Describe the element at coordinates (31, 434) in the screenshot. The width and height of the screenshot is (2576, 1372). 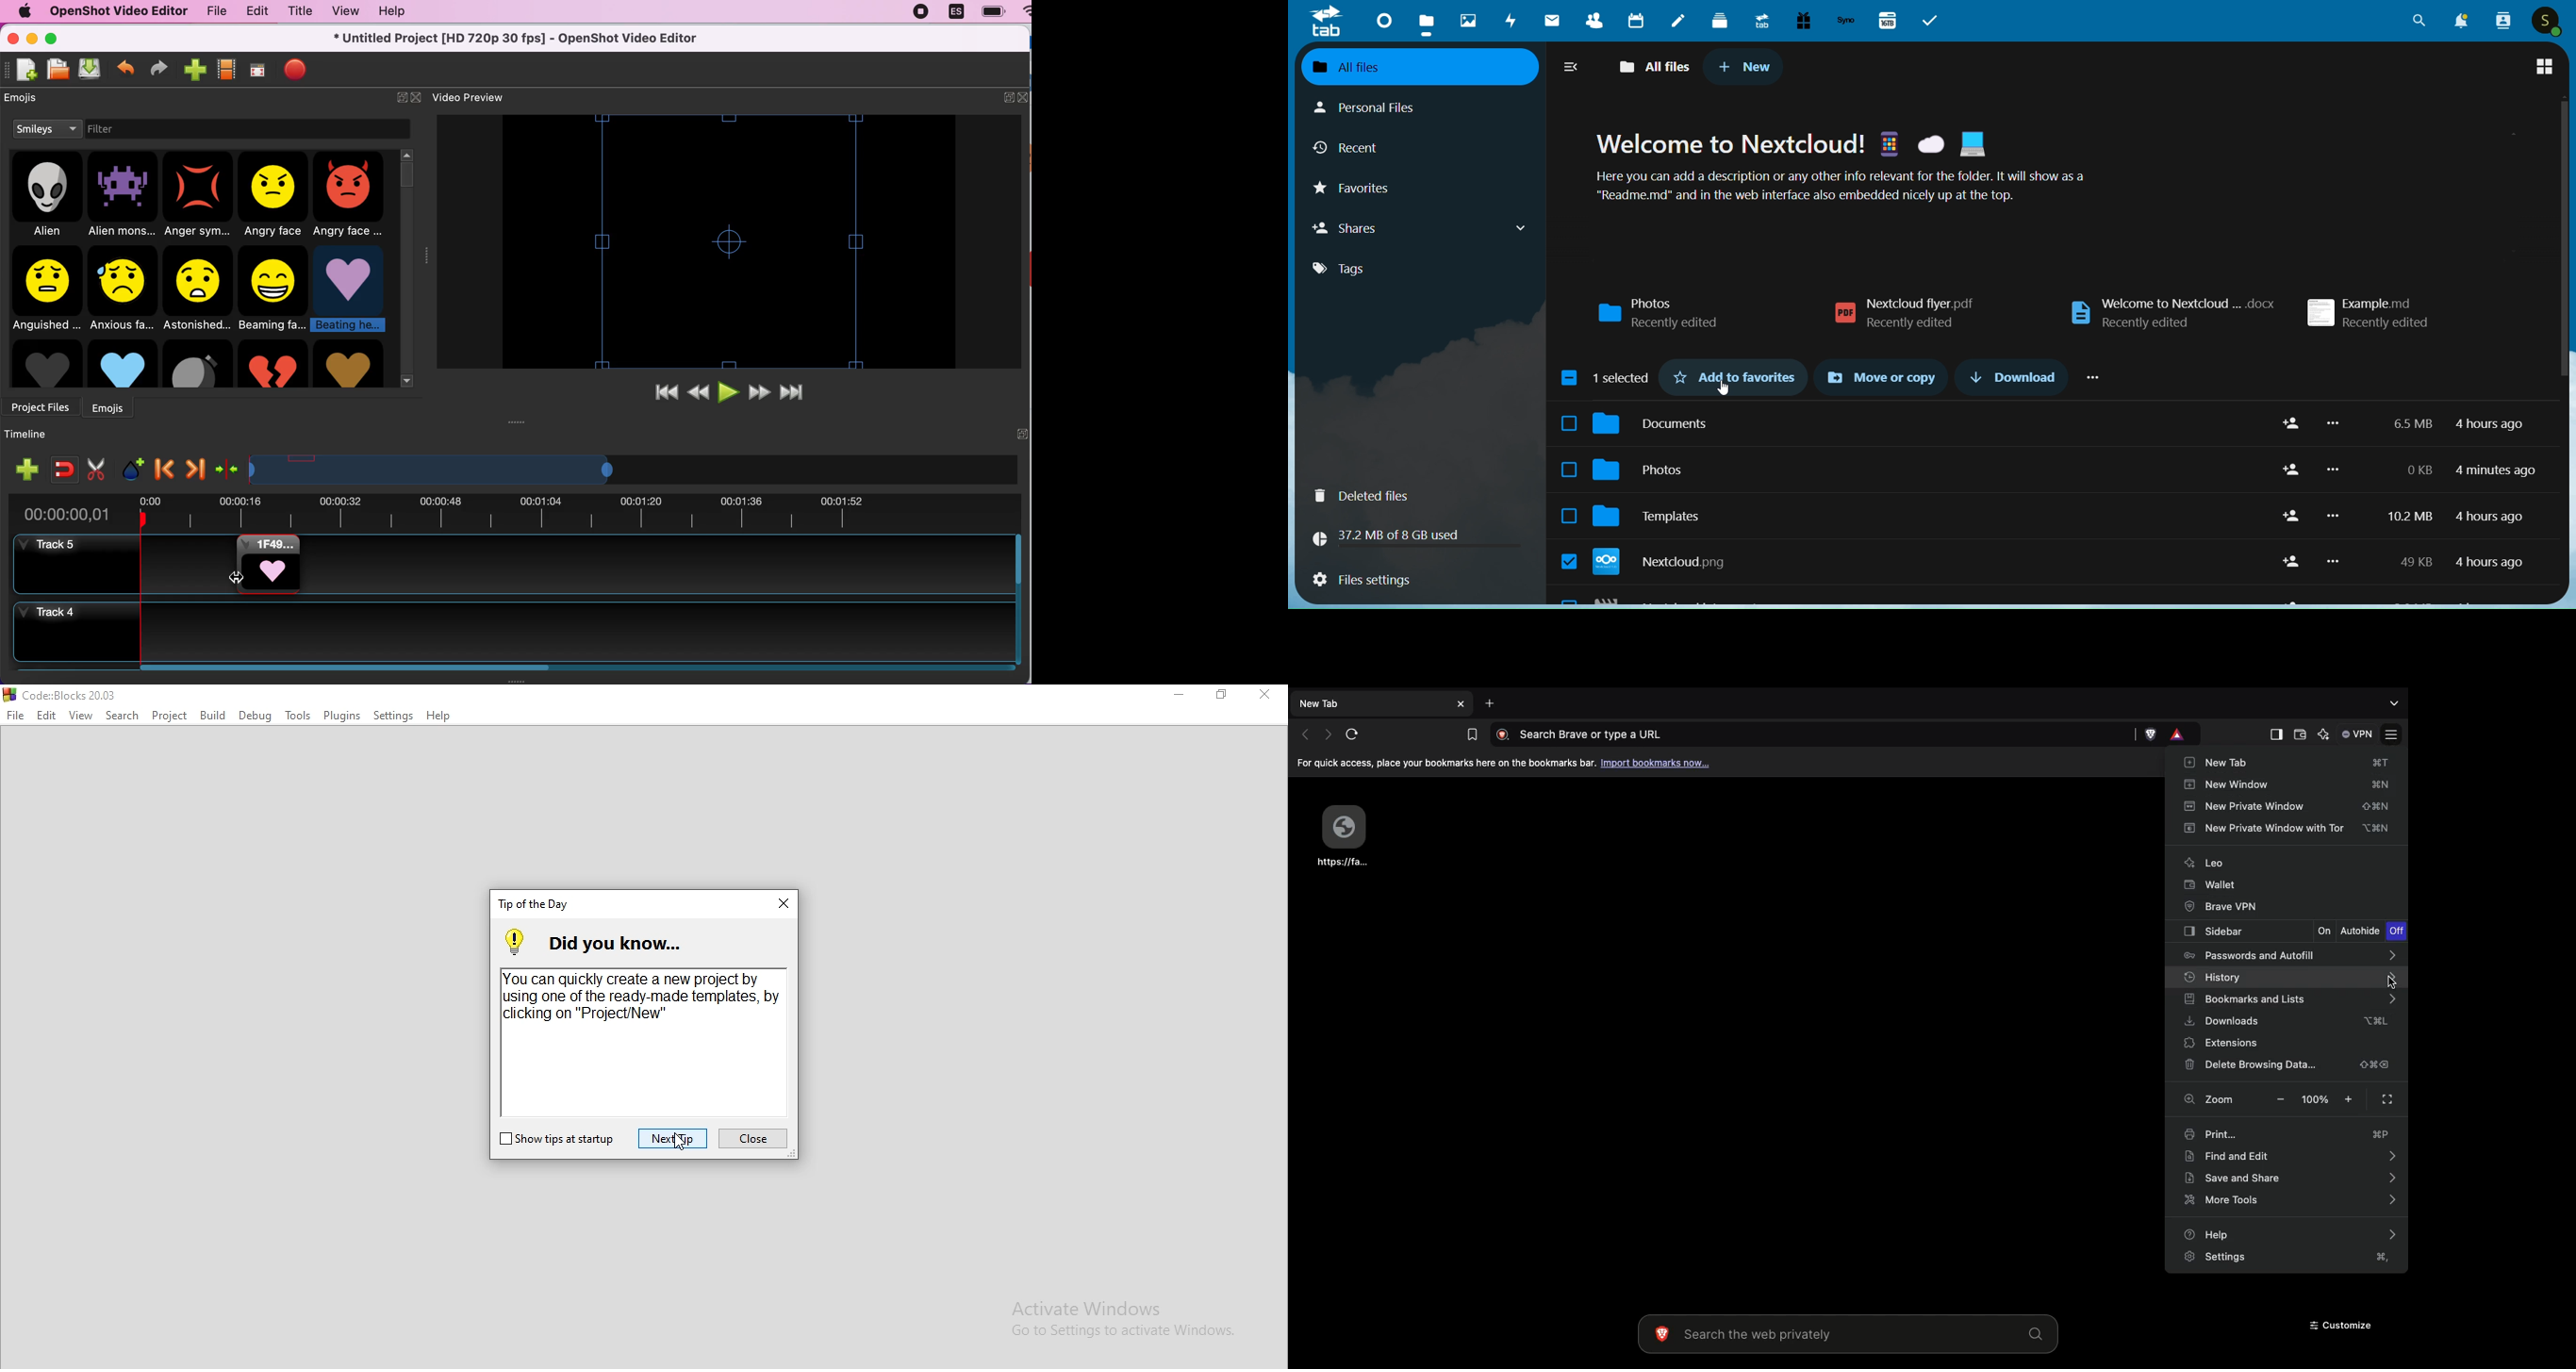
I see `timeline` at that location.